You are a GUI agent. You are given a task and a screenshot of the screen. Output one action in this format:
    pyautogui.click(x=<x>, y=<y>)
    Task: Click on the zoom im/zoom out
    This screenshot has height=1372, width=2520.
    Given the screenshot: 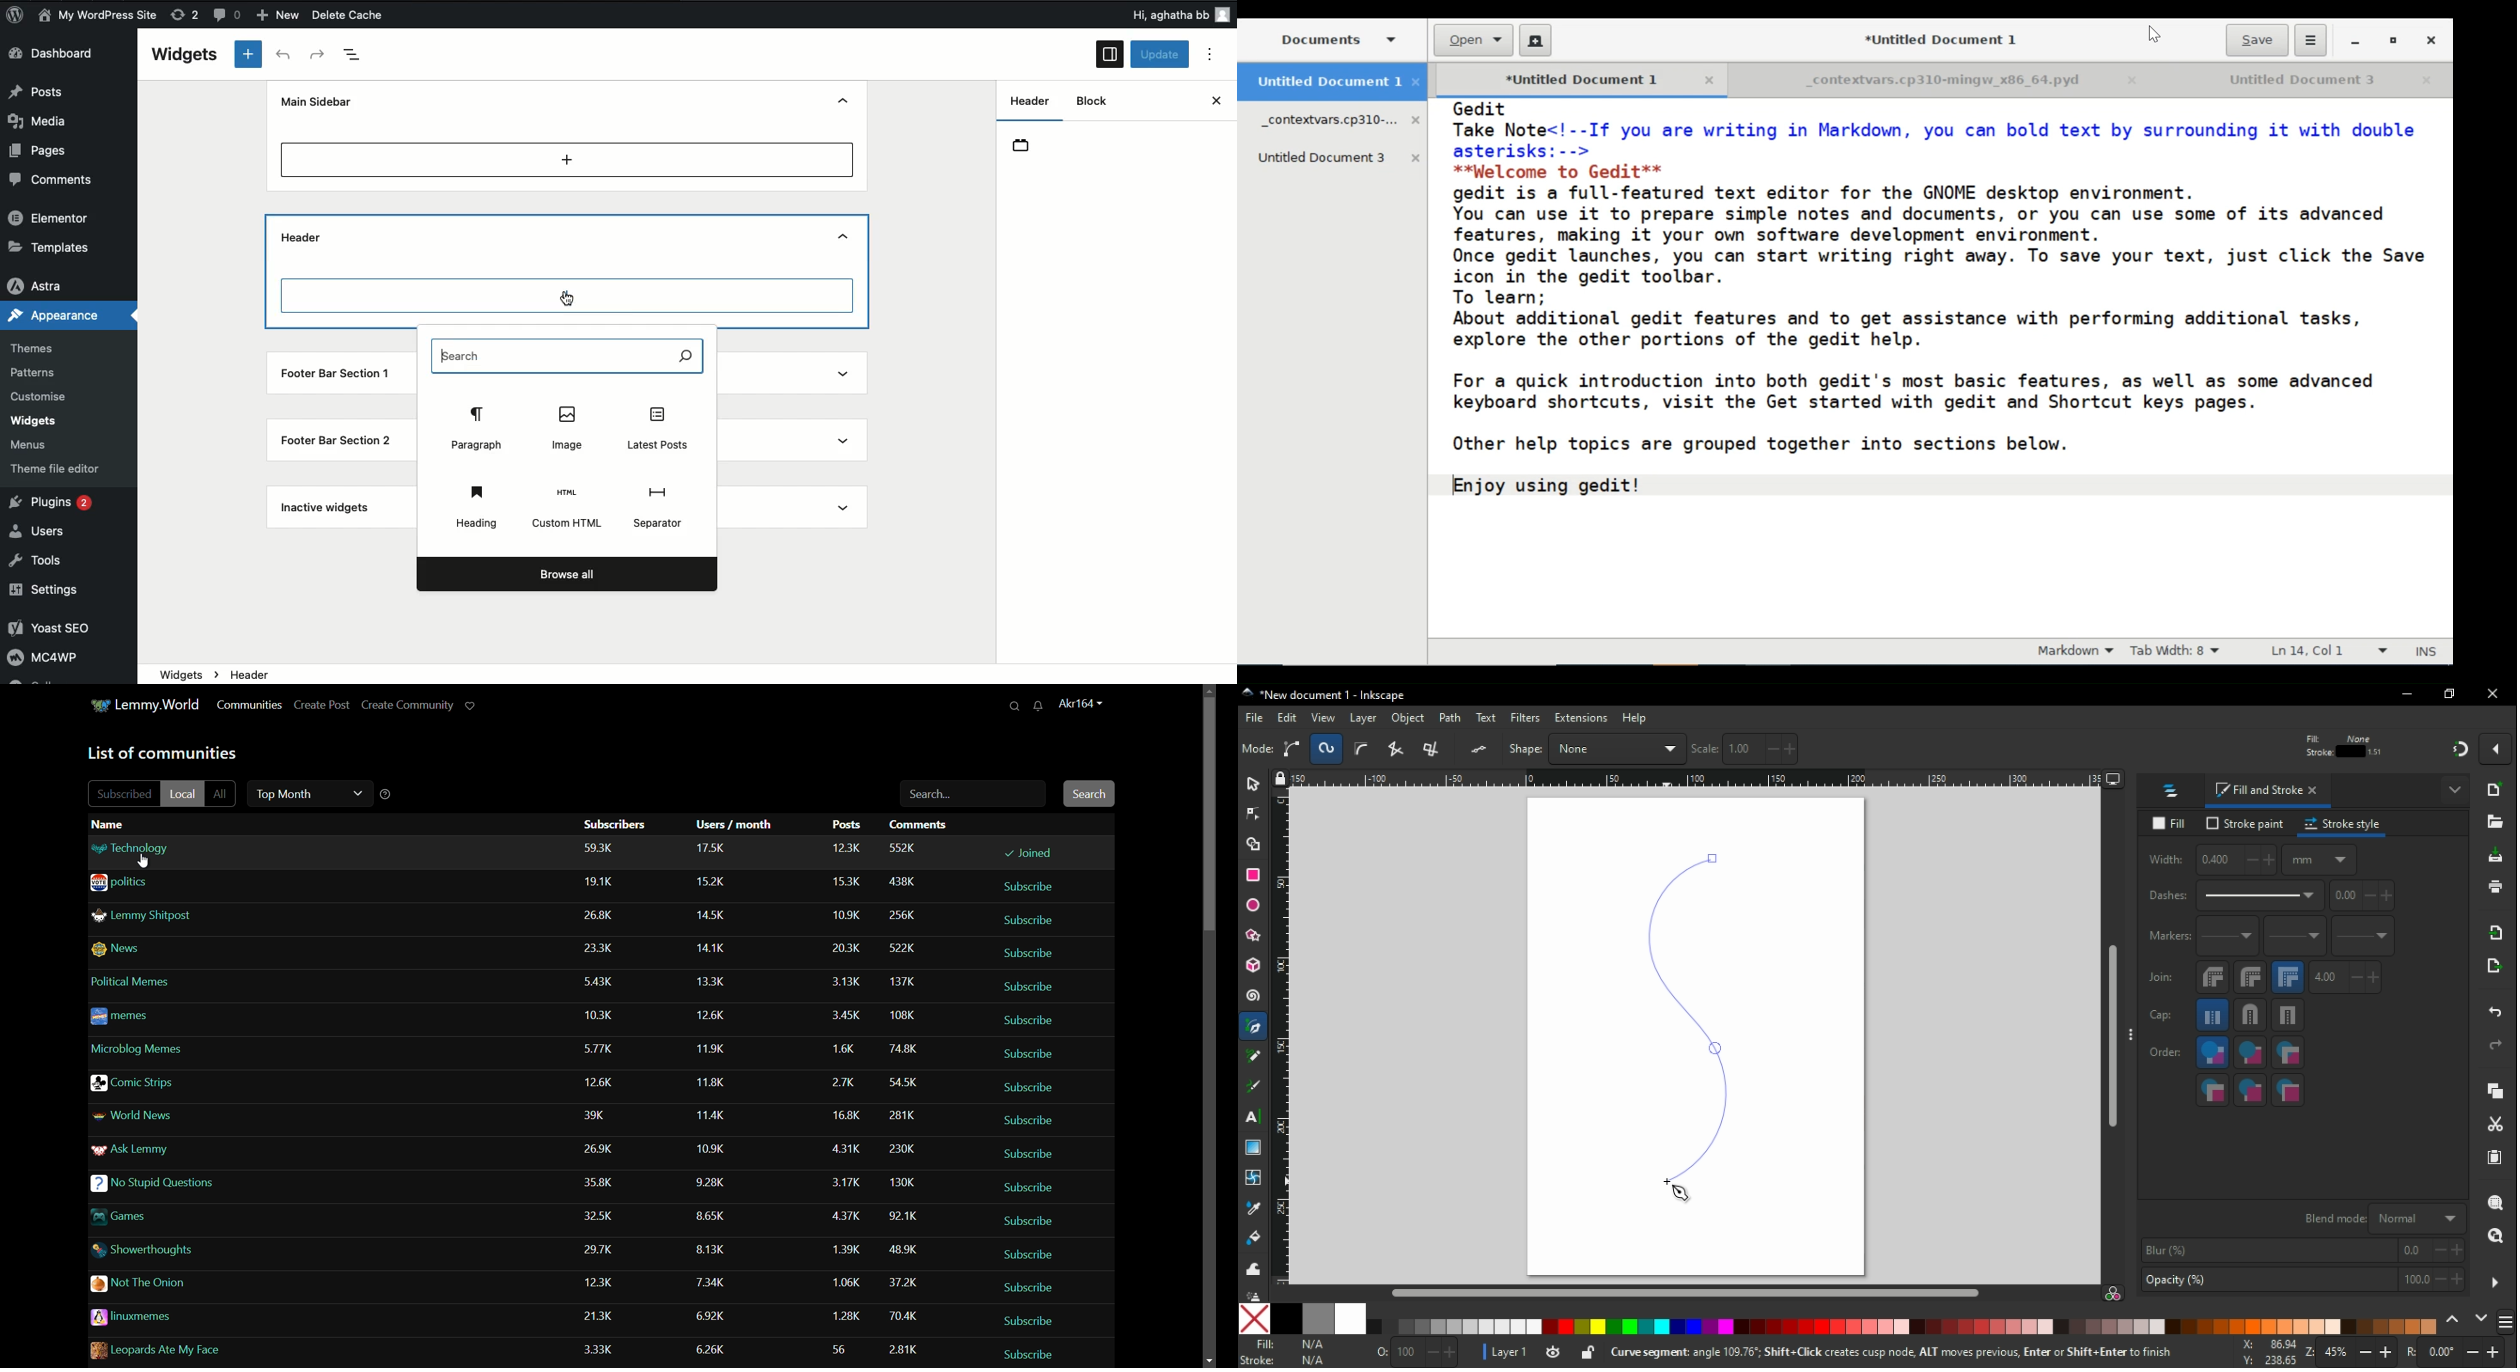 What is the action you would take?
    pyautogui.click(x=2353, y=1353)
    